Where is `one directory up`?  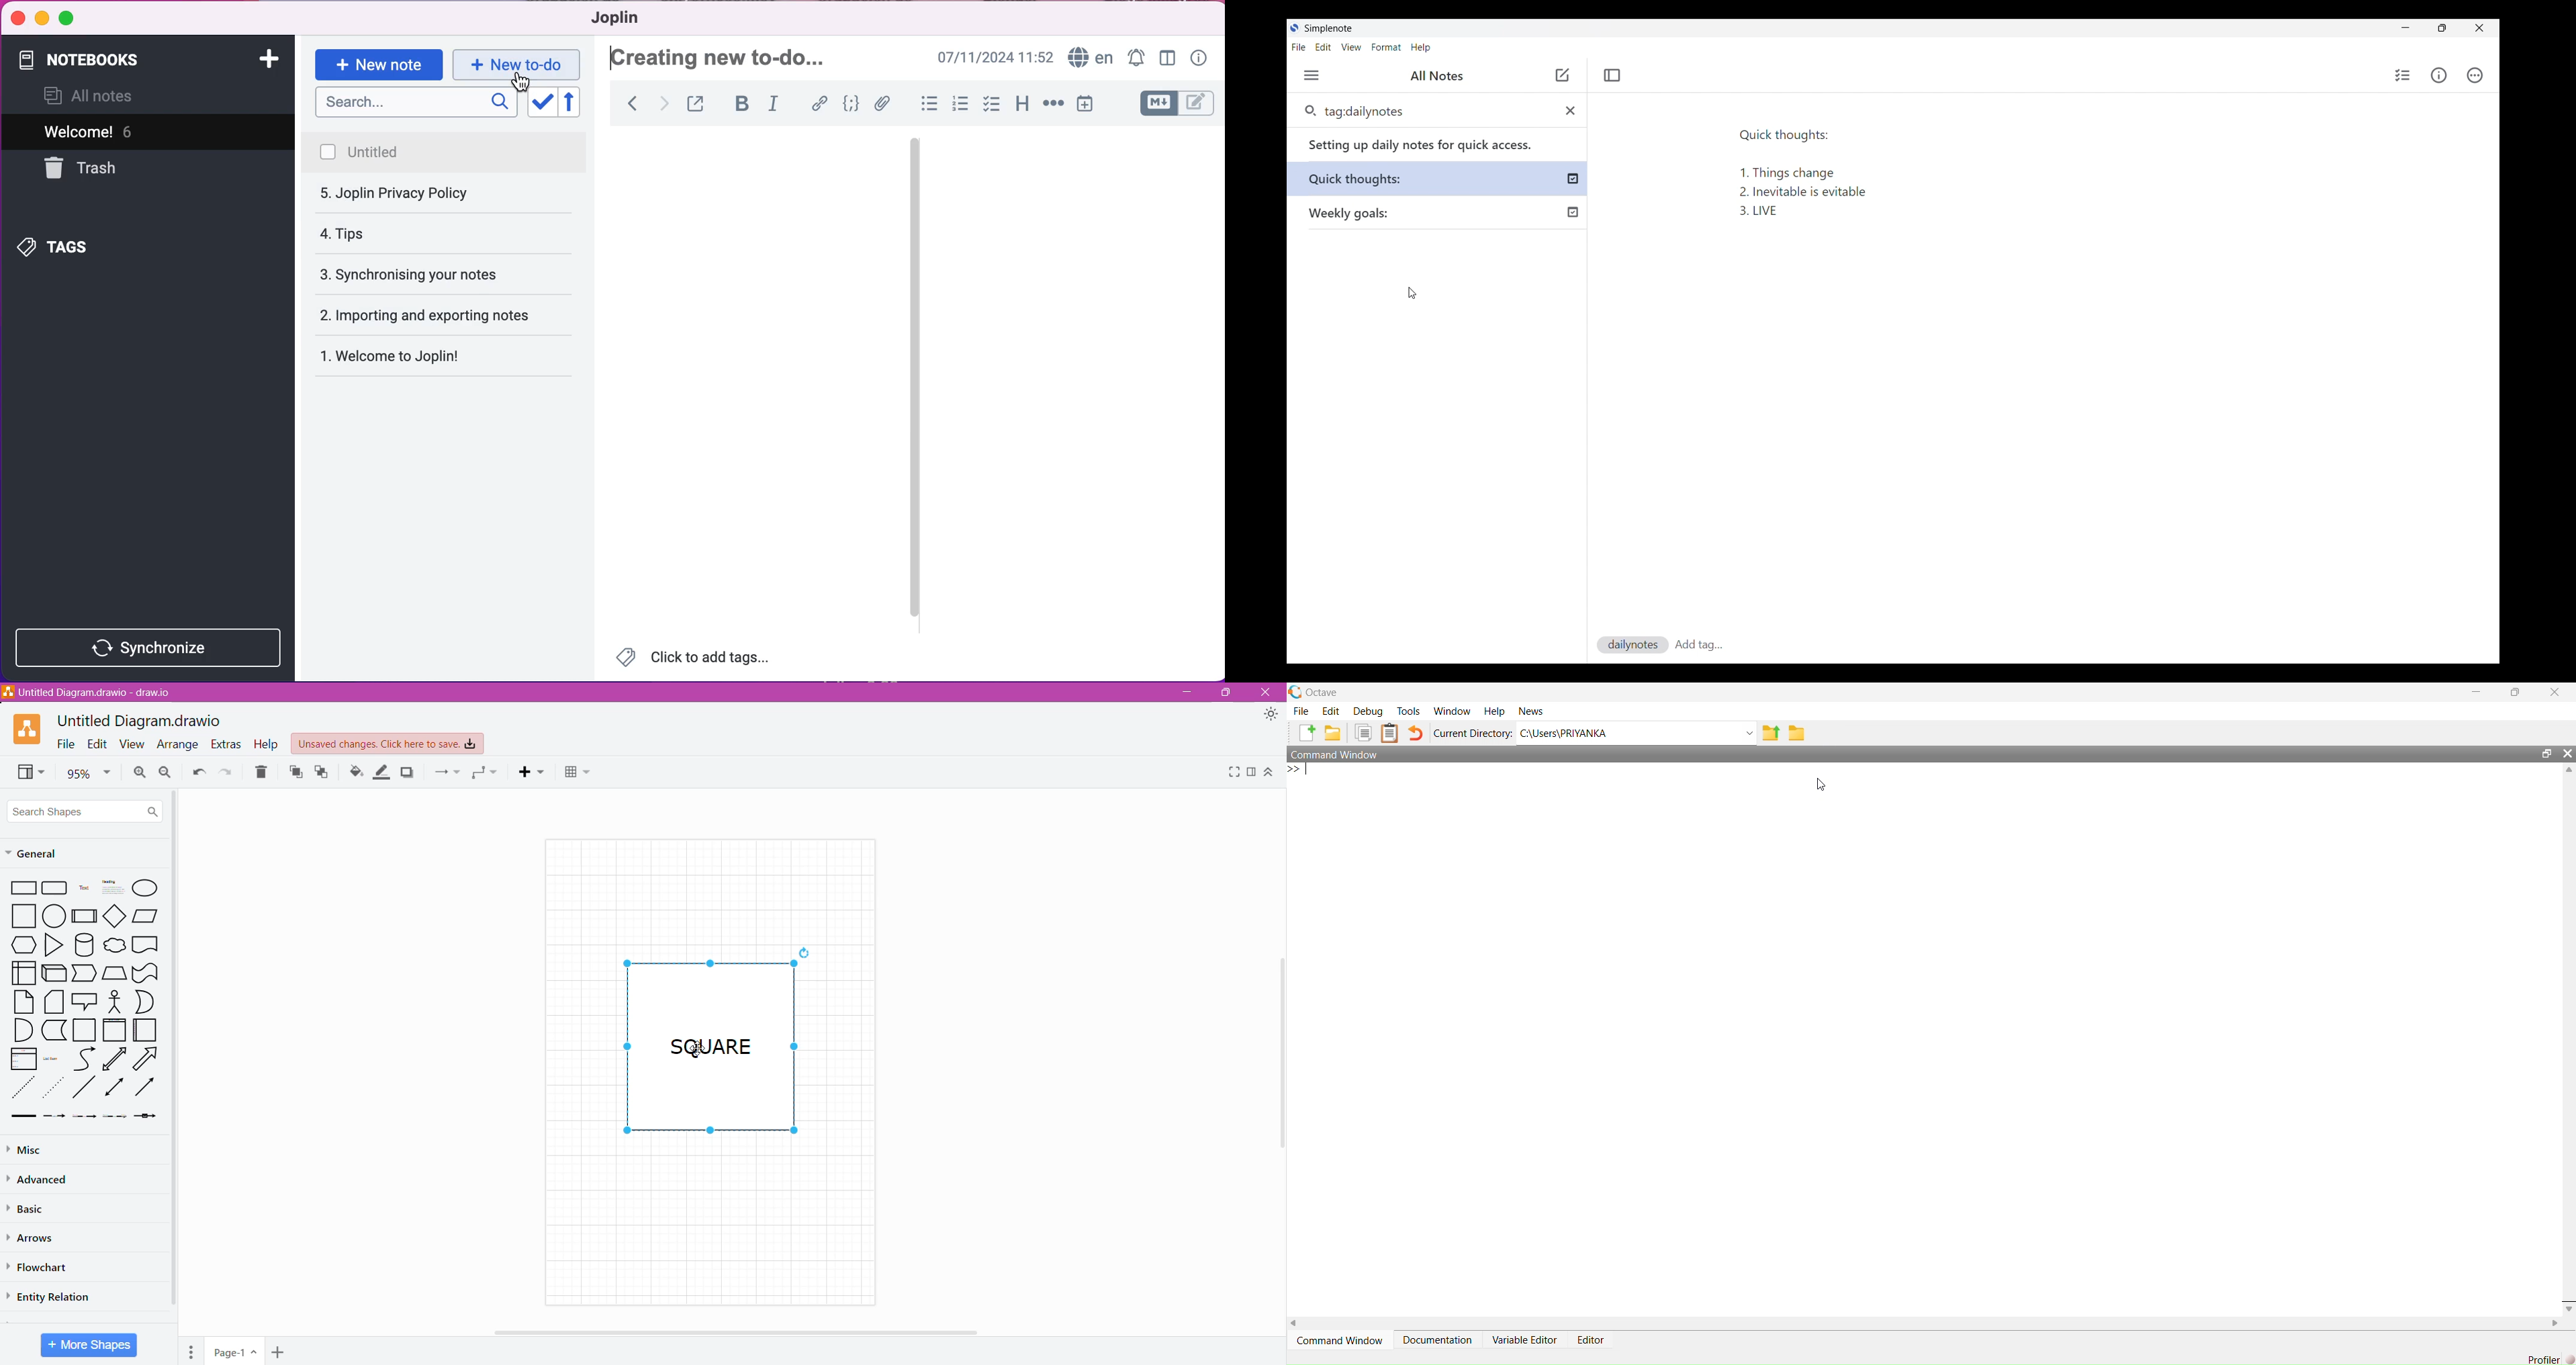
one directory up is located at coordinates (1773, 732).